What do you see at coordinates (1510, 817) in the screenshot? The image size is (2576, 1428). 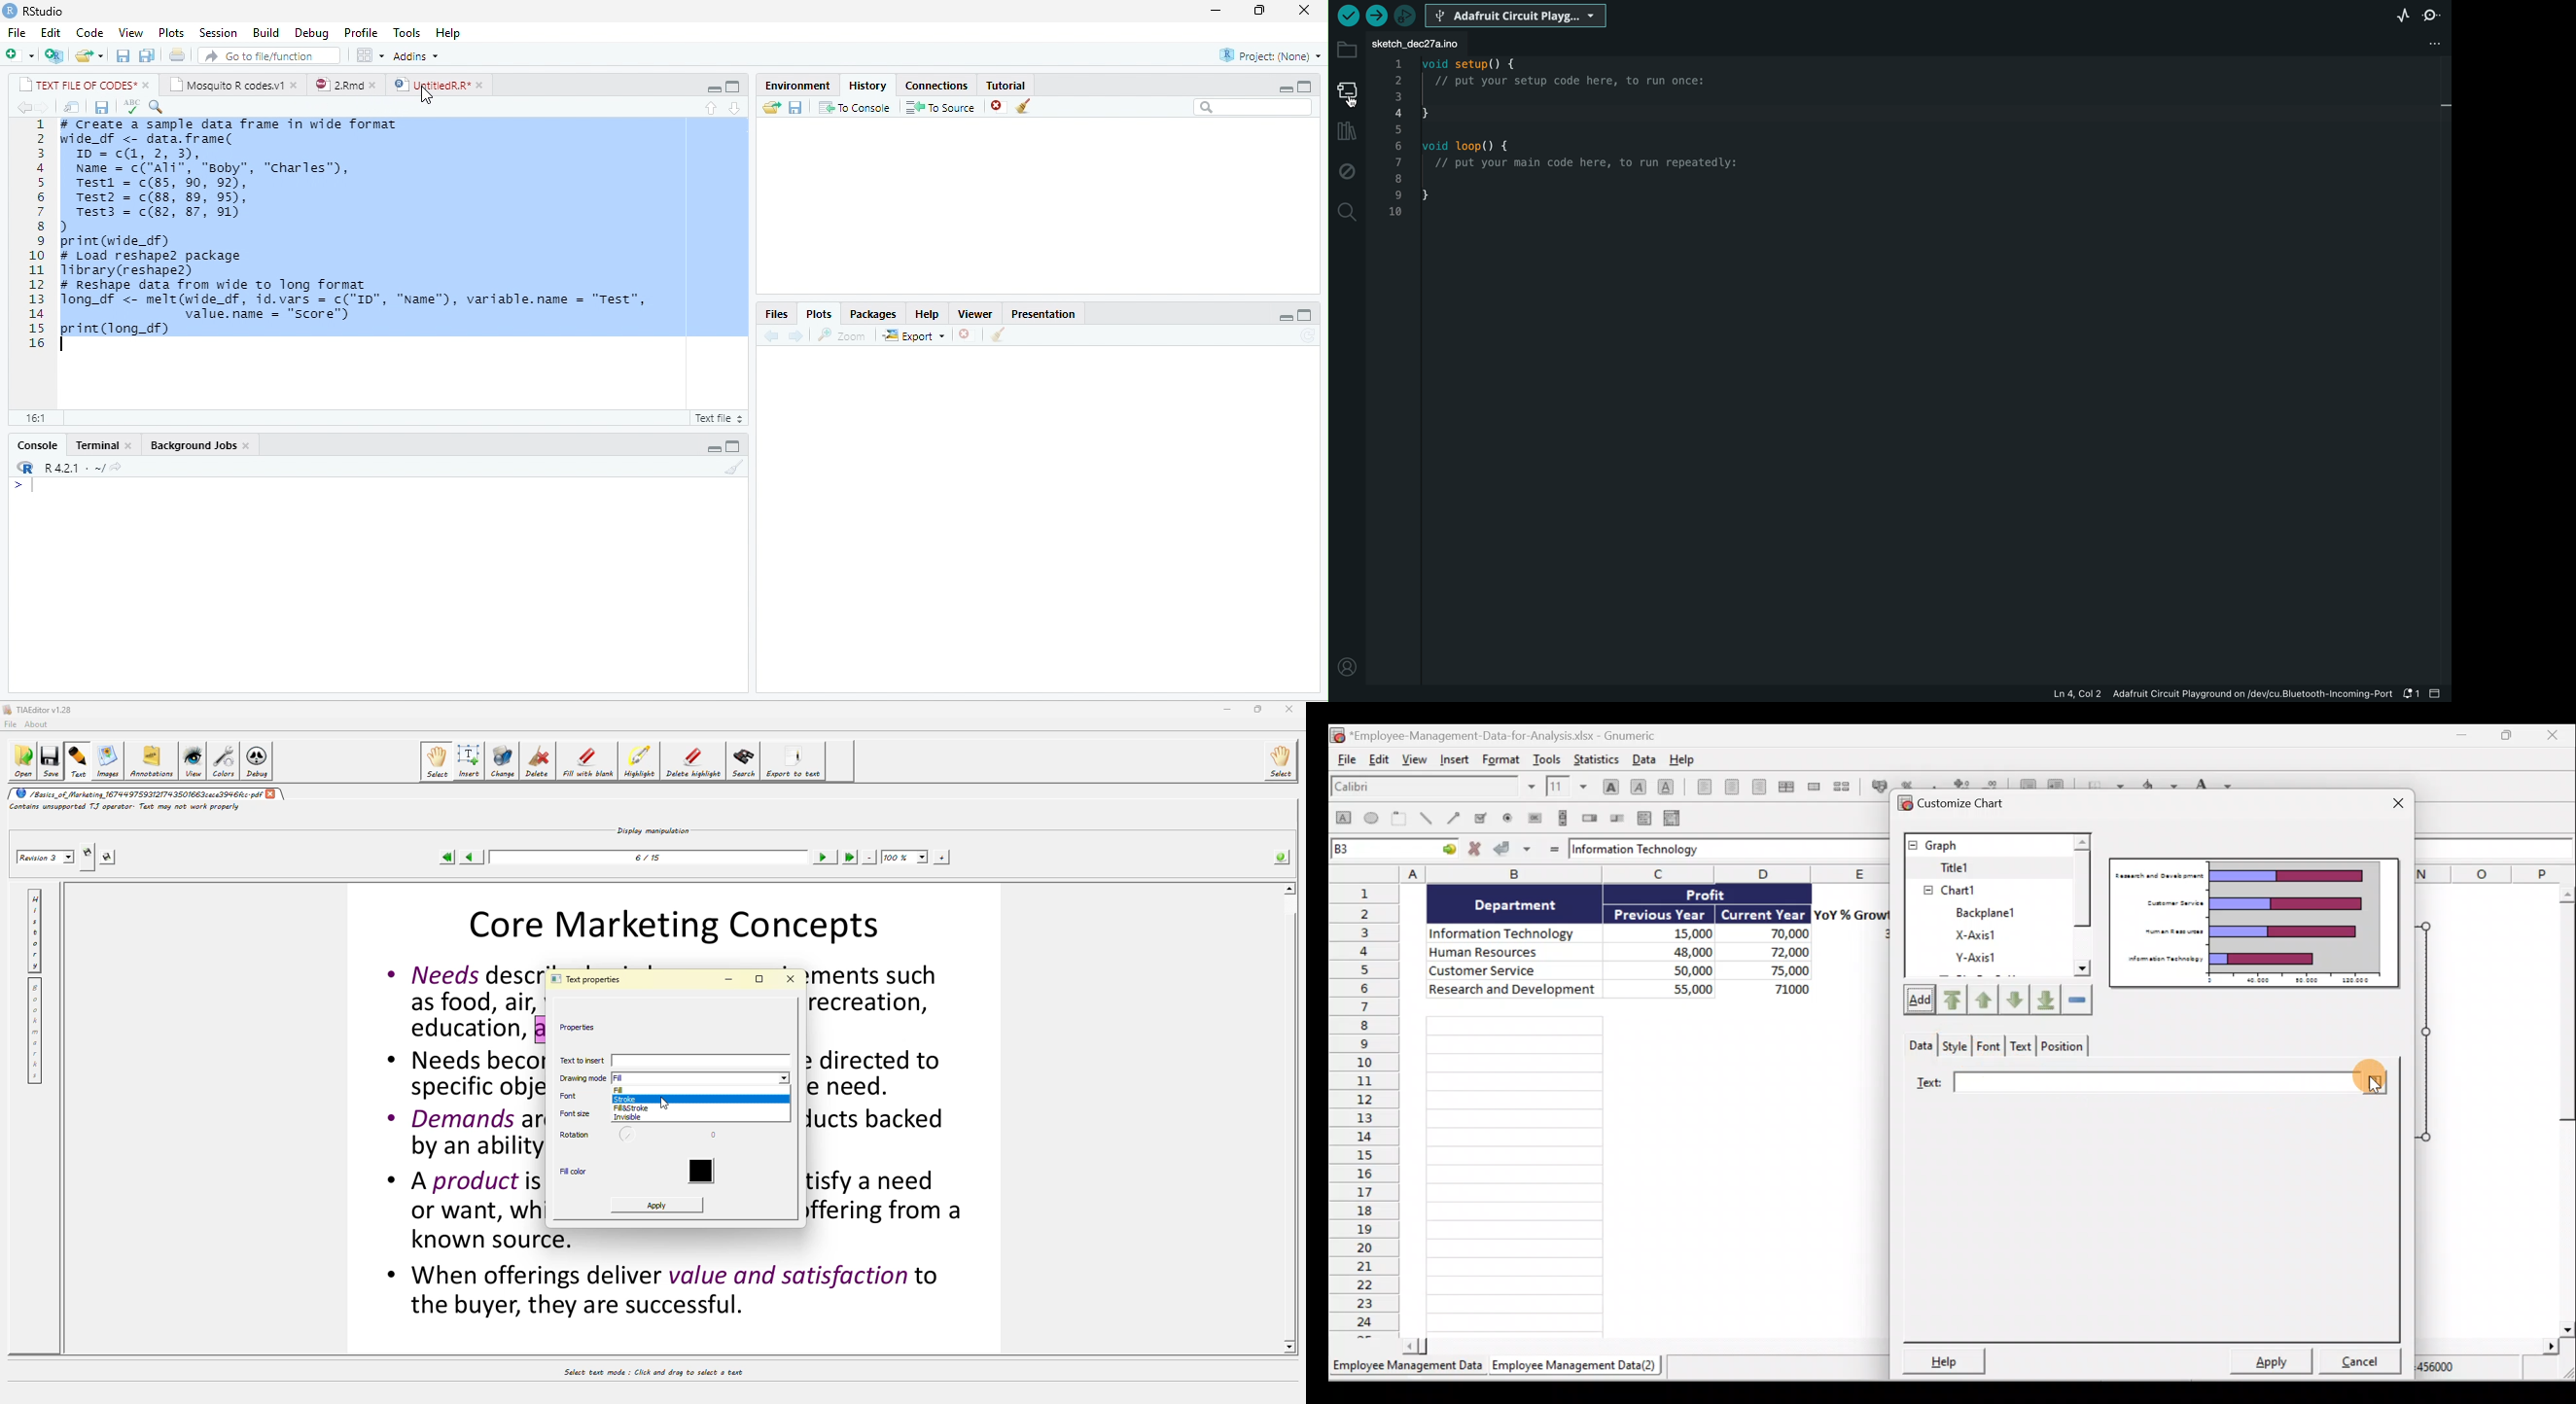 I see `Create a radio button` at bounding box center [1510, 817].